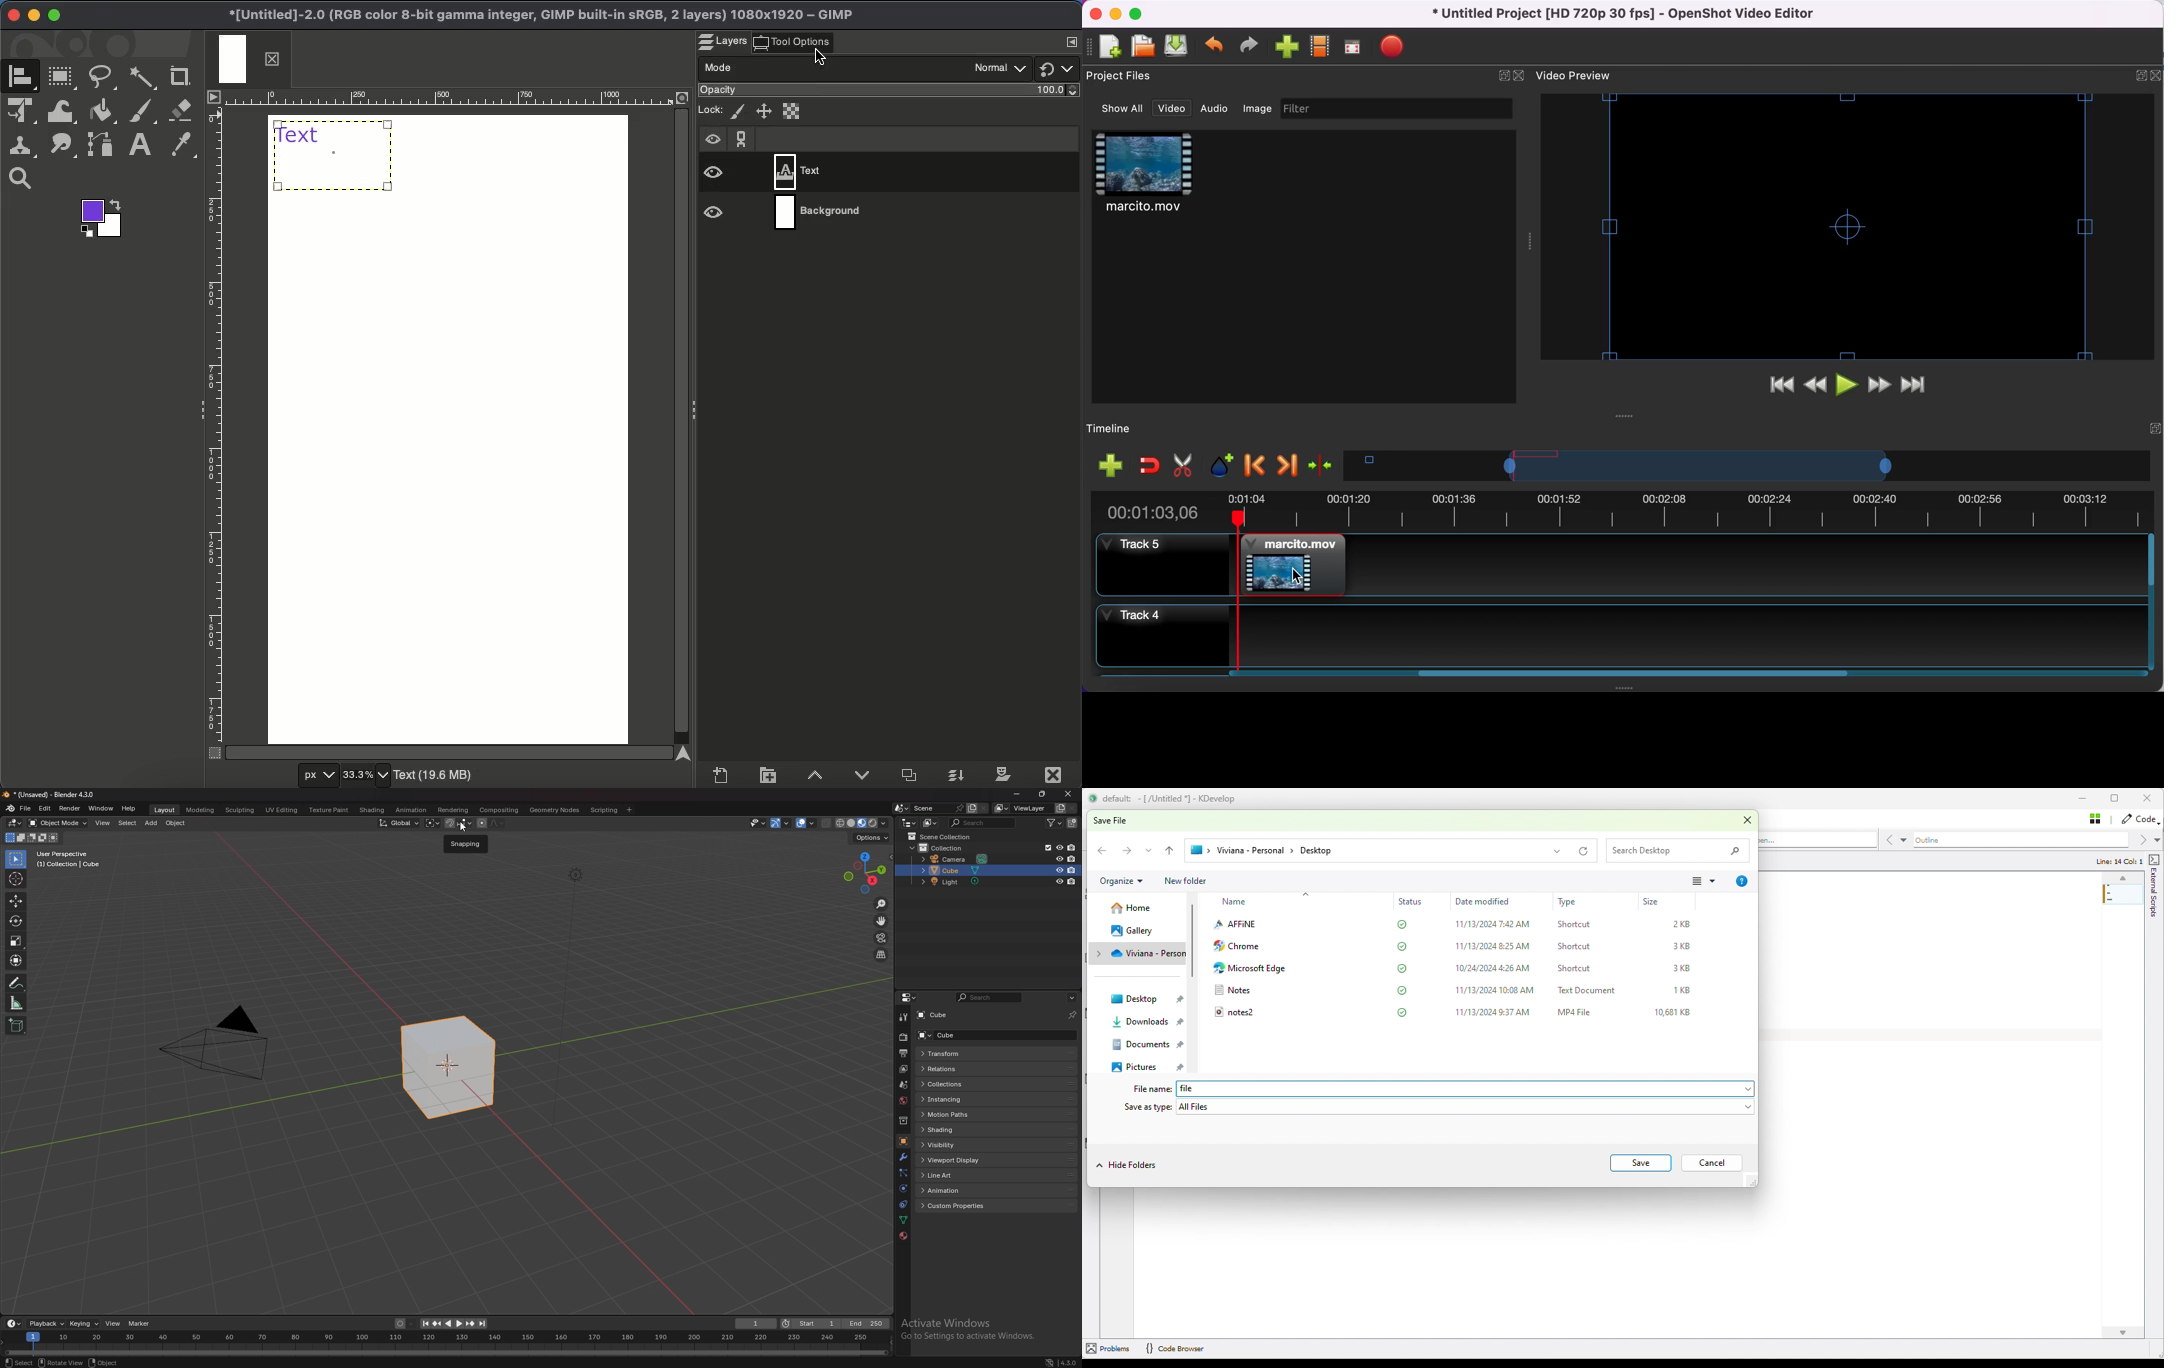  I want to click on Normal, so click(1001, 67).